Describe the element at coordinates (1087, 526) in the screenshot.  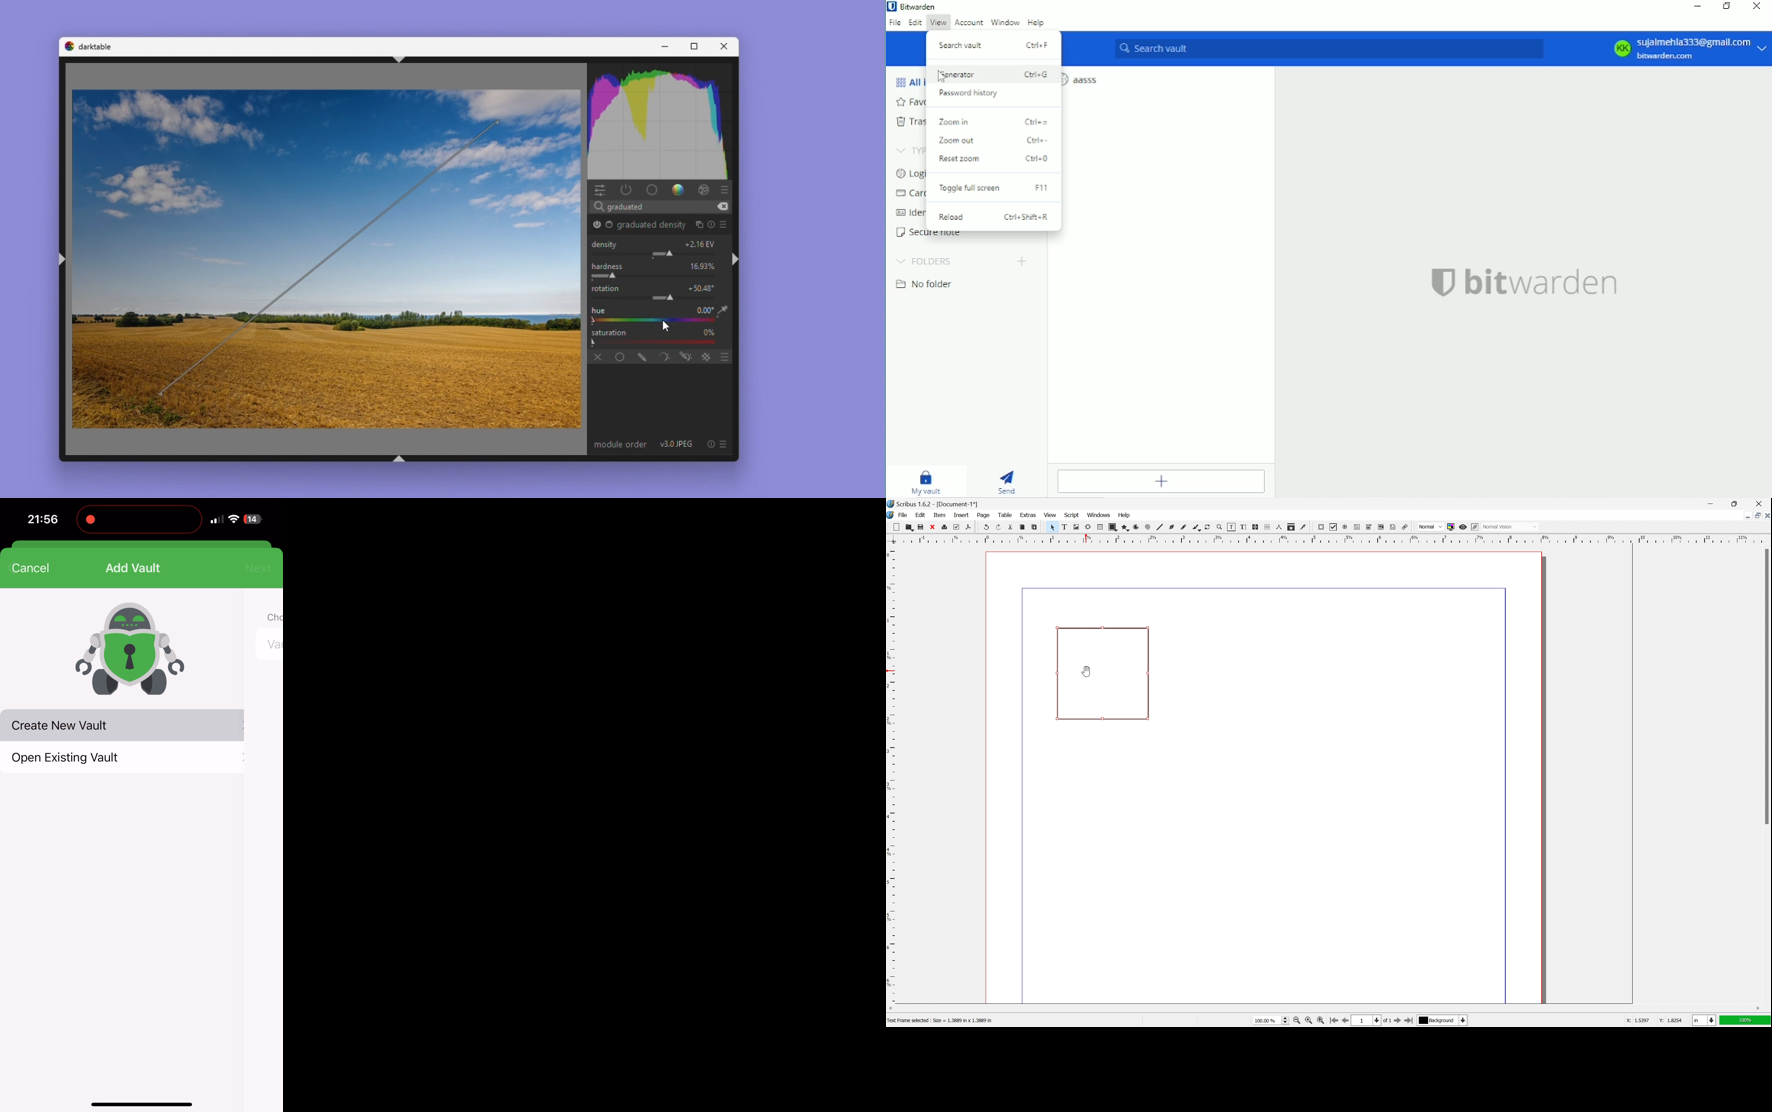
I see `render frame` at that location.